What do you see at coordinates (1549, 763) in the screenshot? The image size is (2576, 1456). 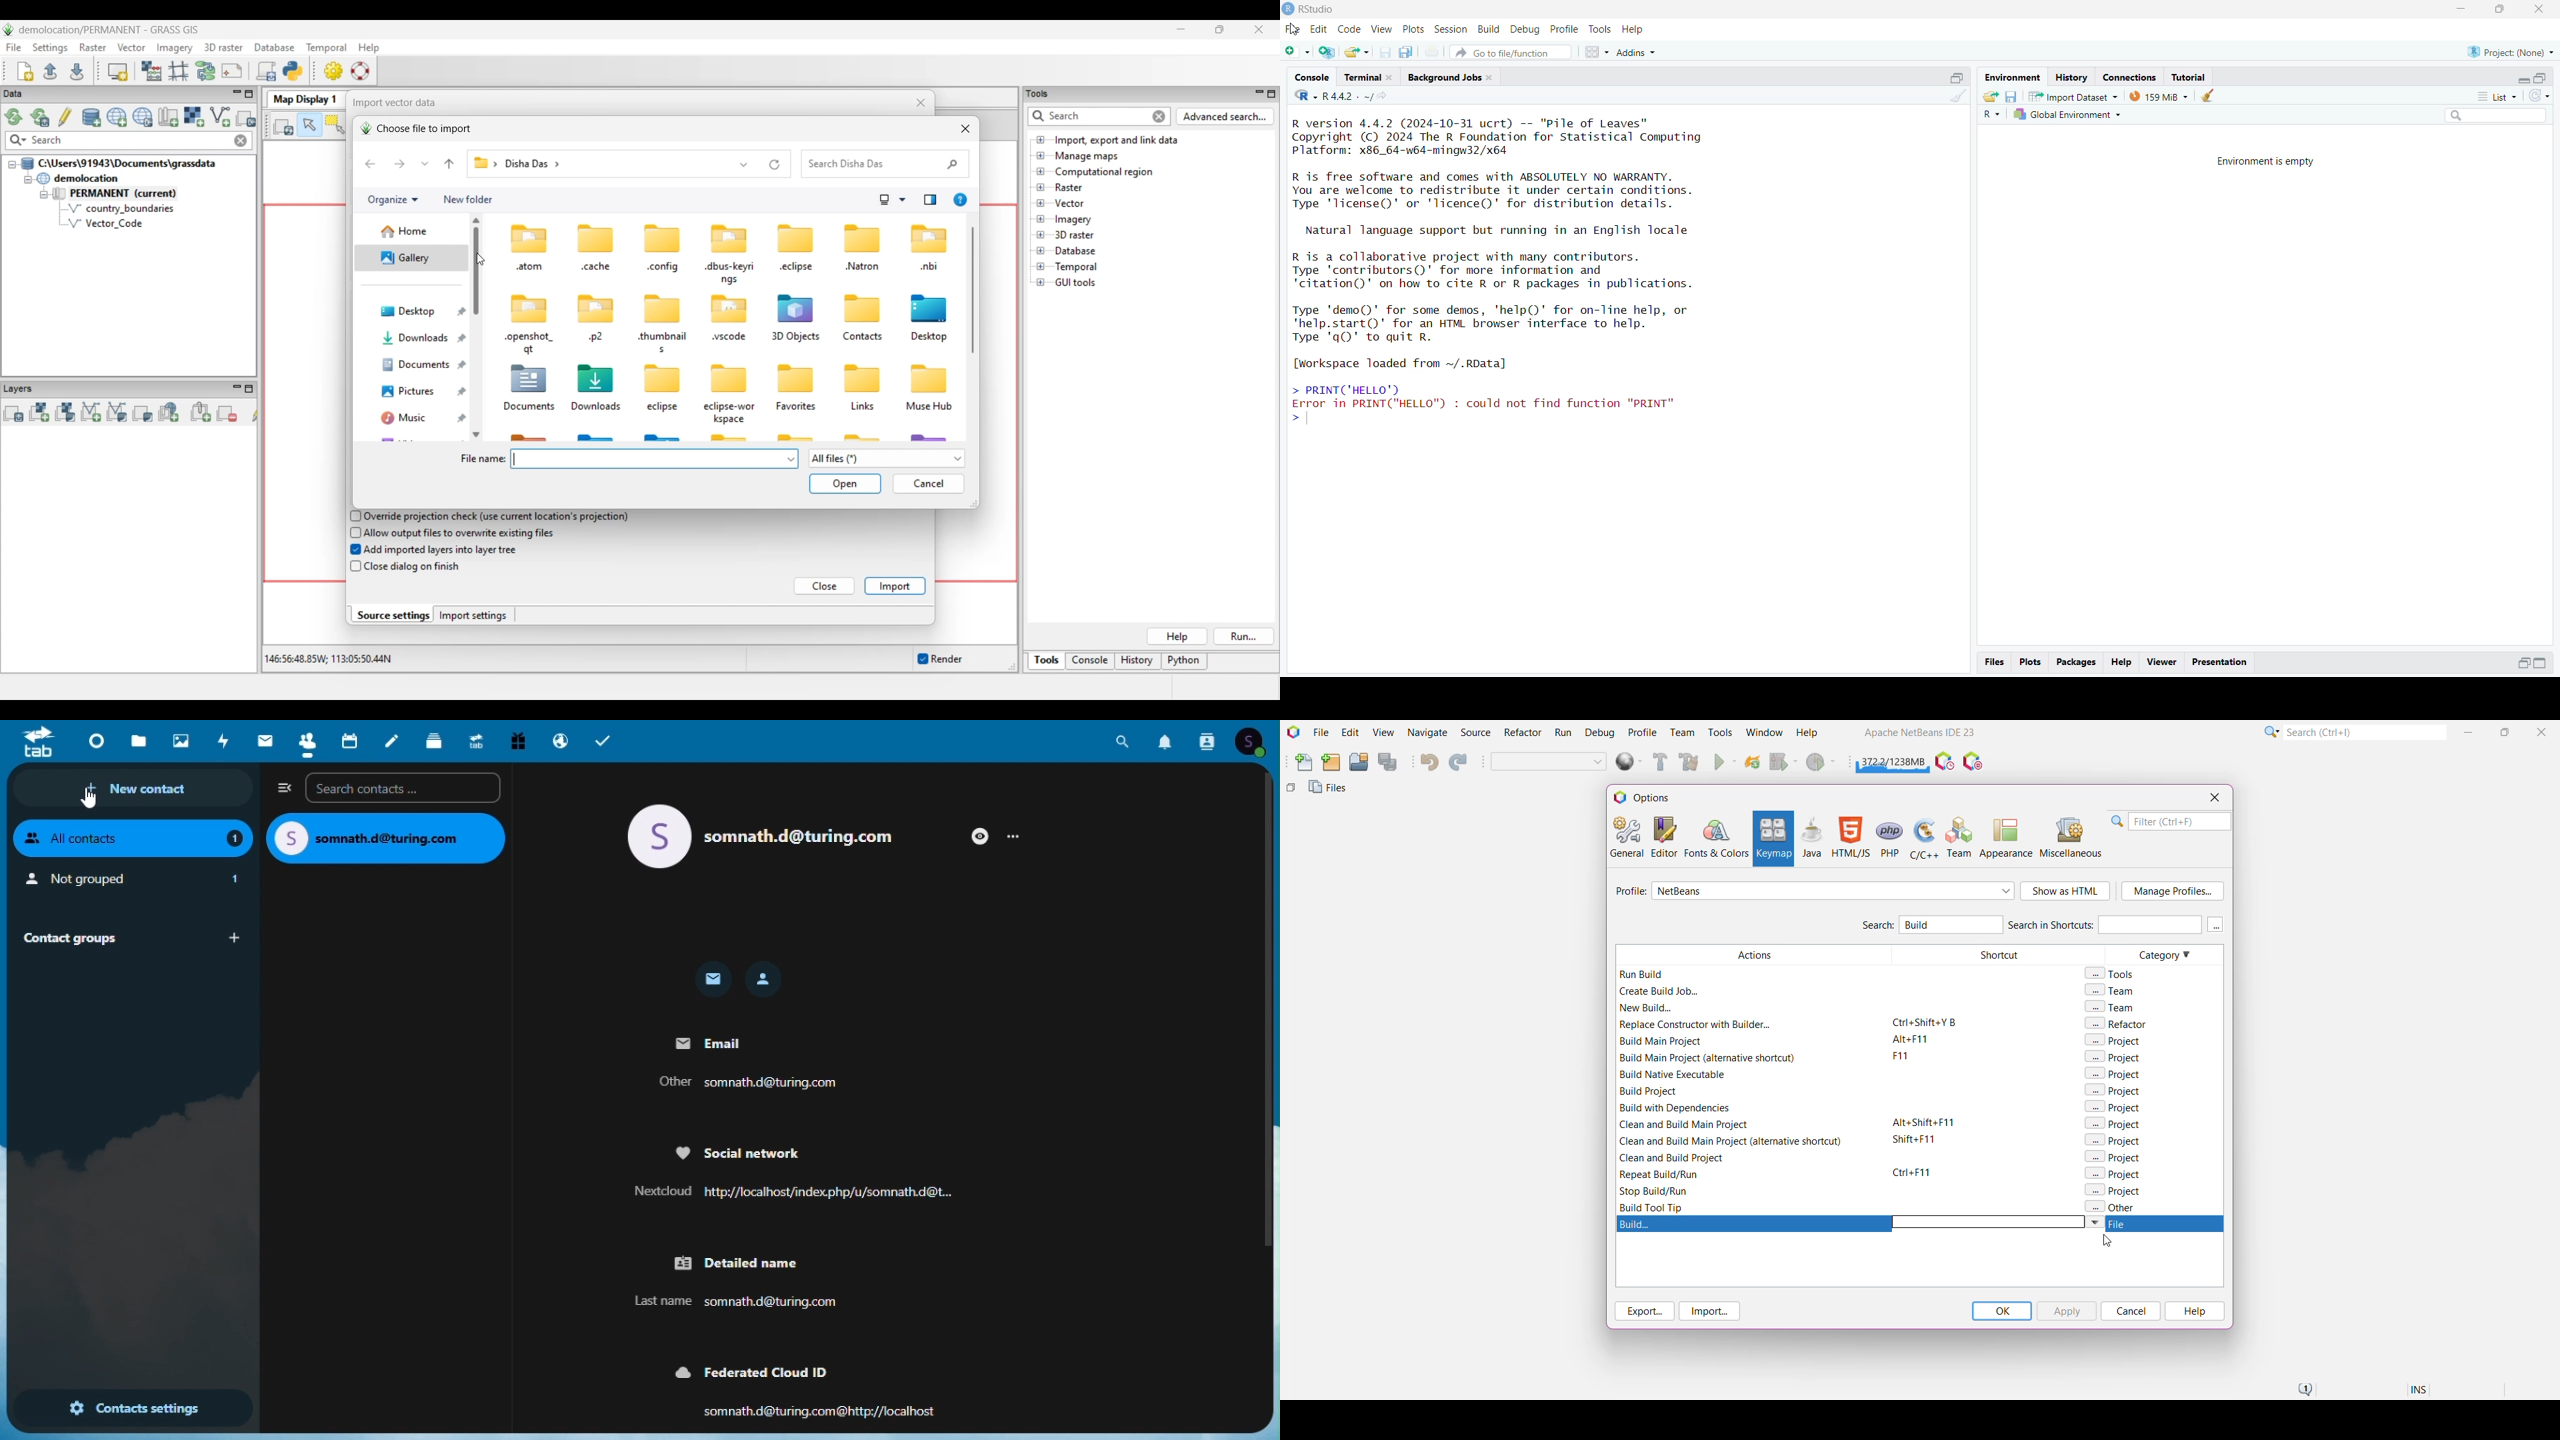 I see `Set Project Configuration` at bounding box center [1549, 763].